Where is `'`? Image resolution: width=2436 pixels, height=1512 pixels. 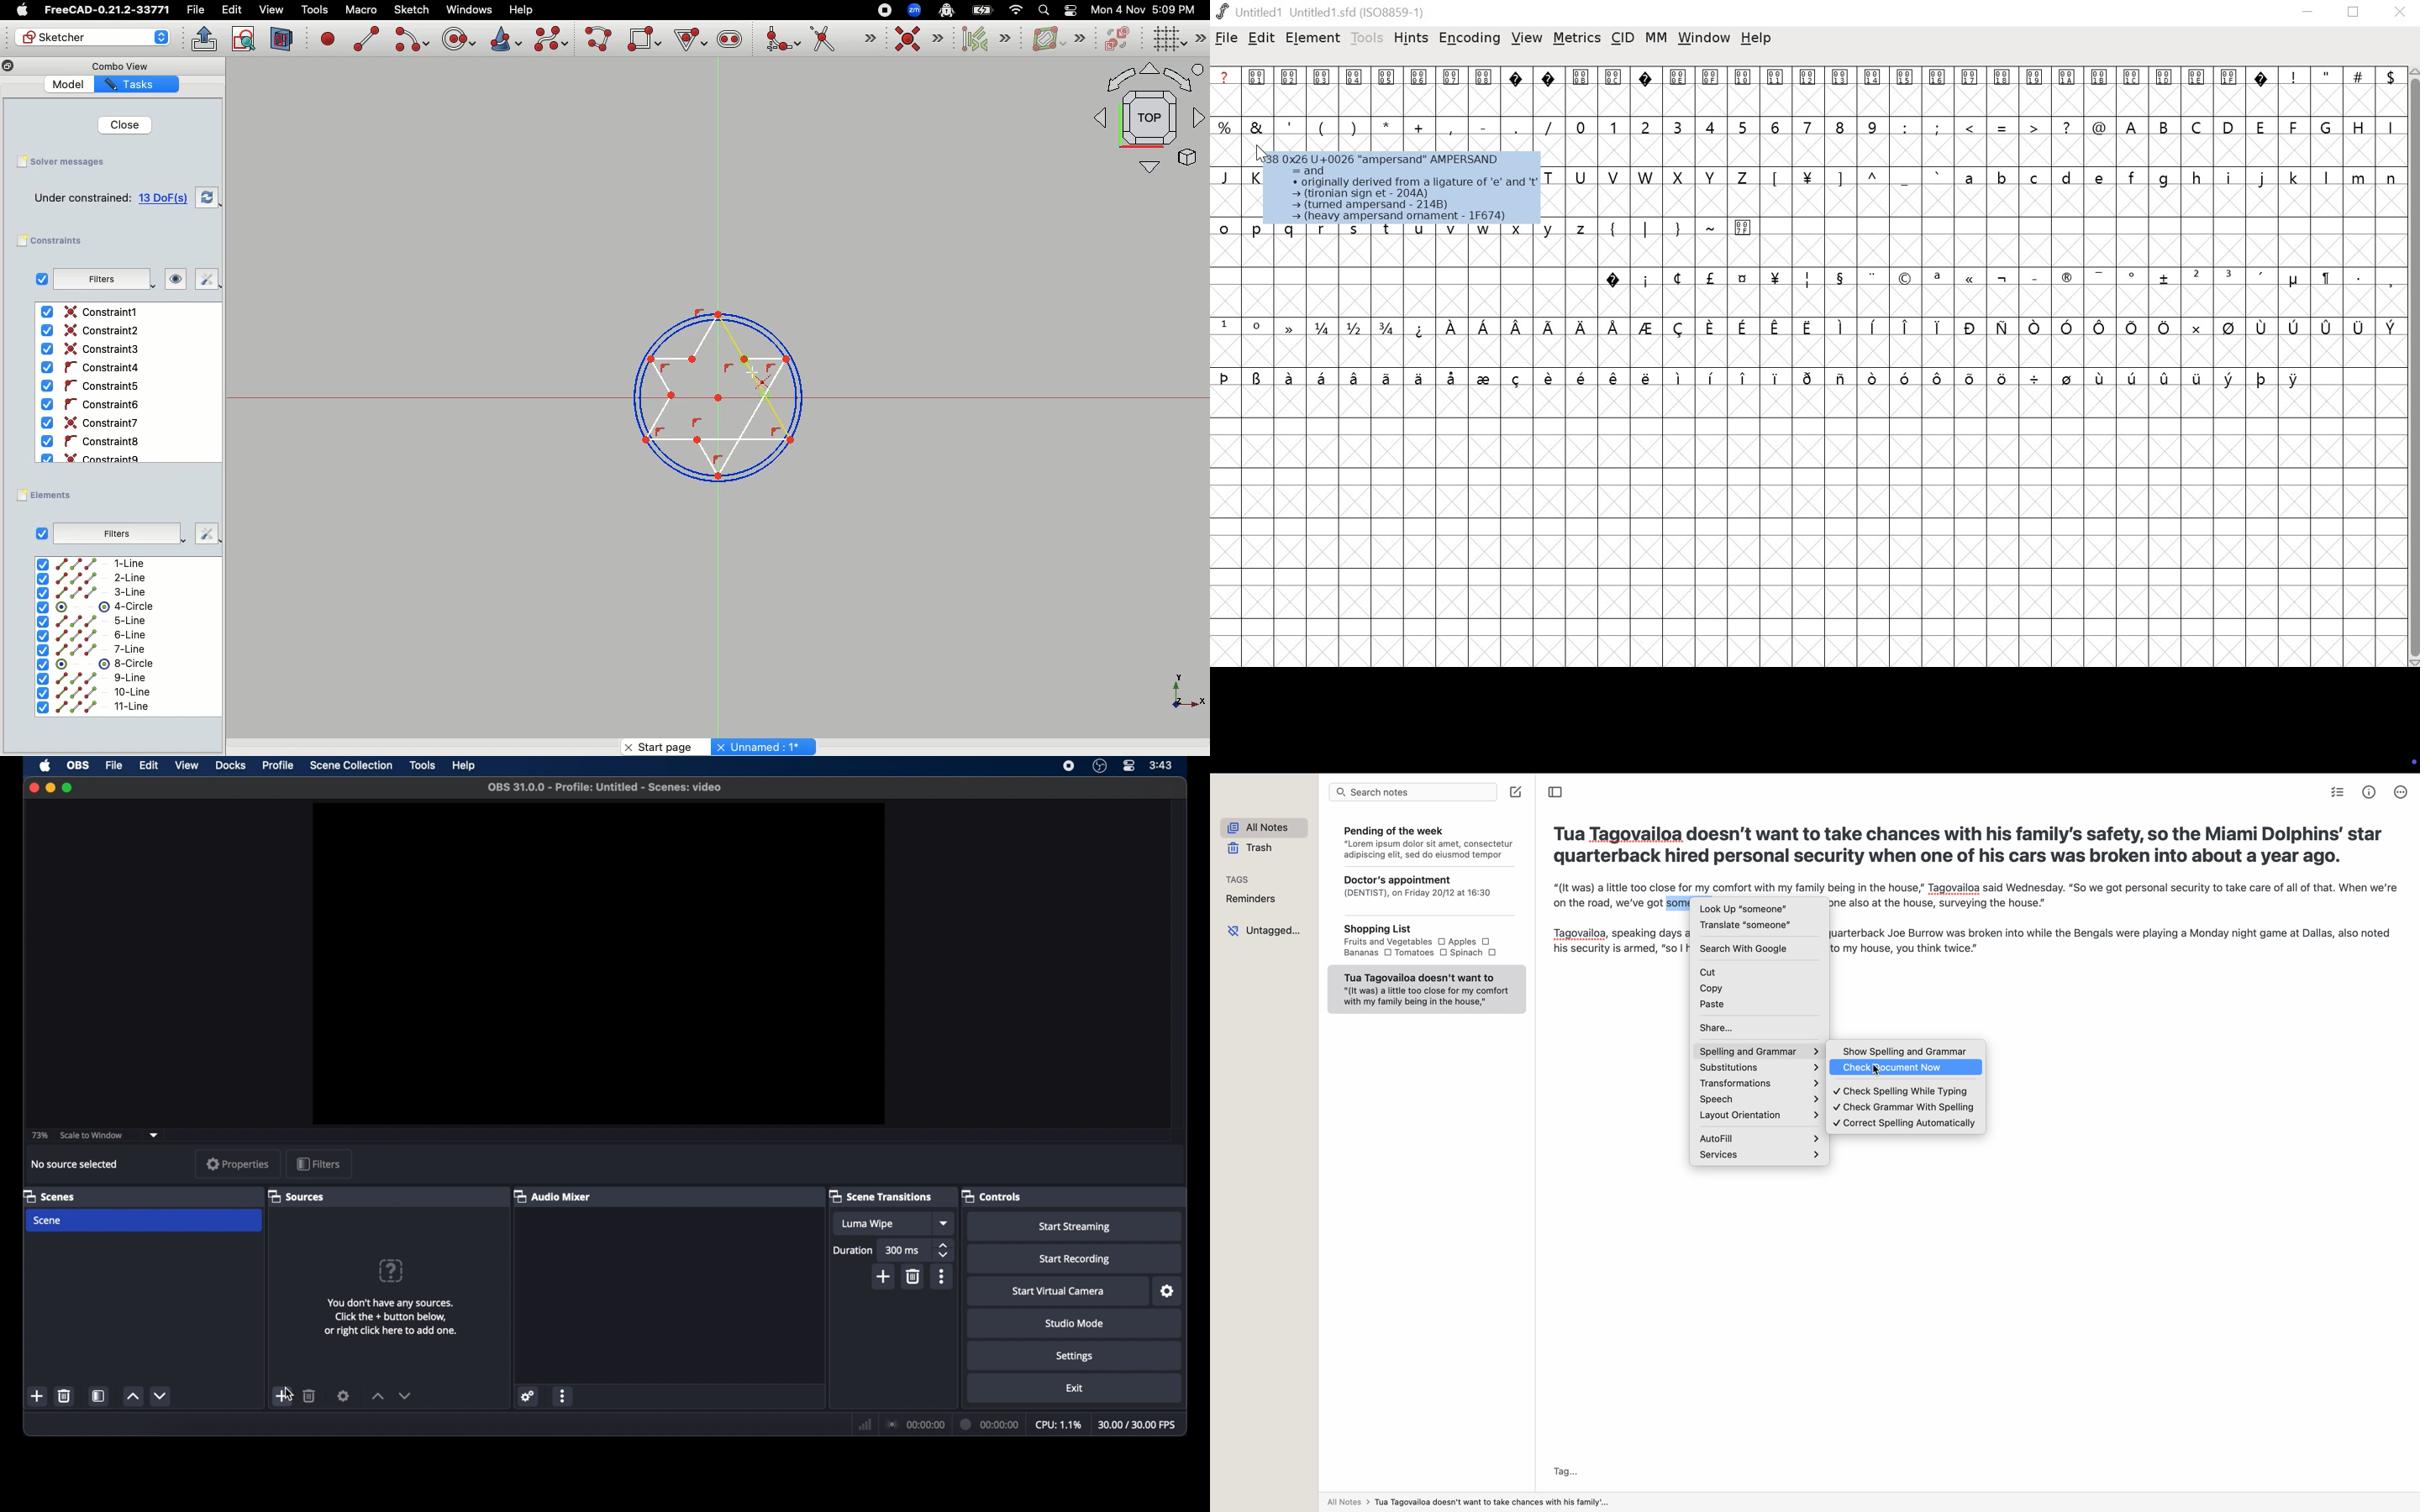
' is located at coordinates (2263, 278).